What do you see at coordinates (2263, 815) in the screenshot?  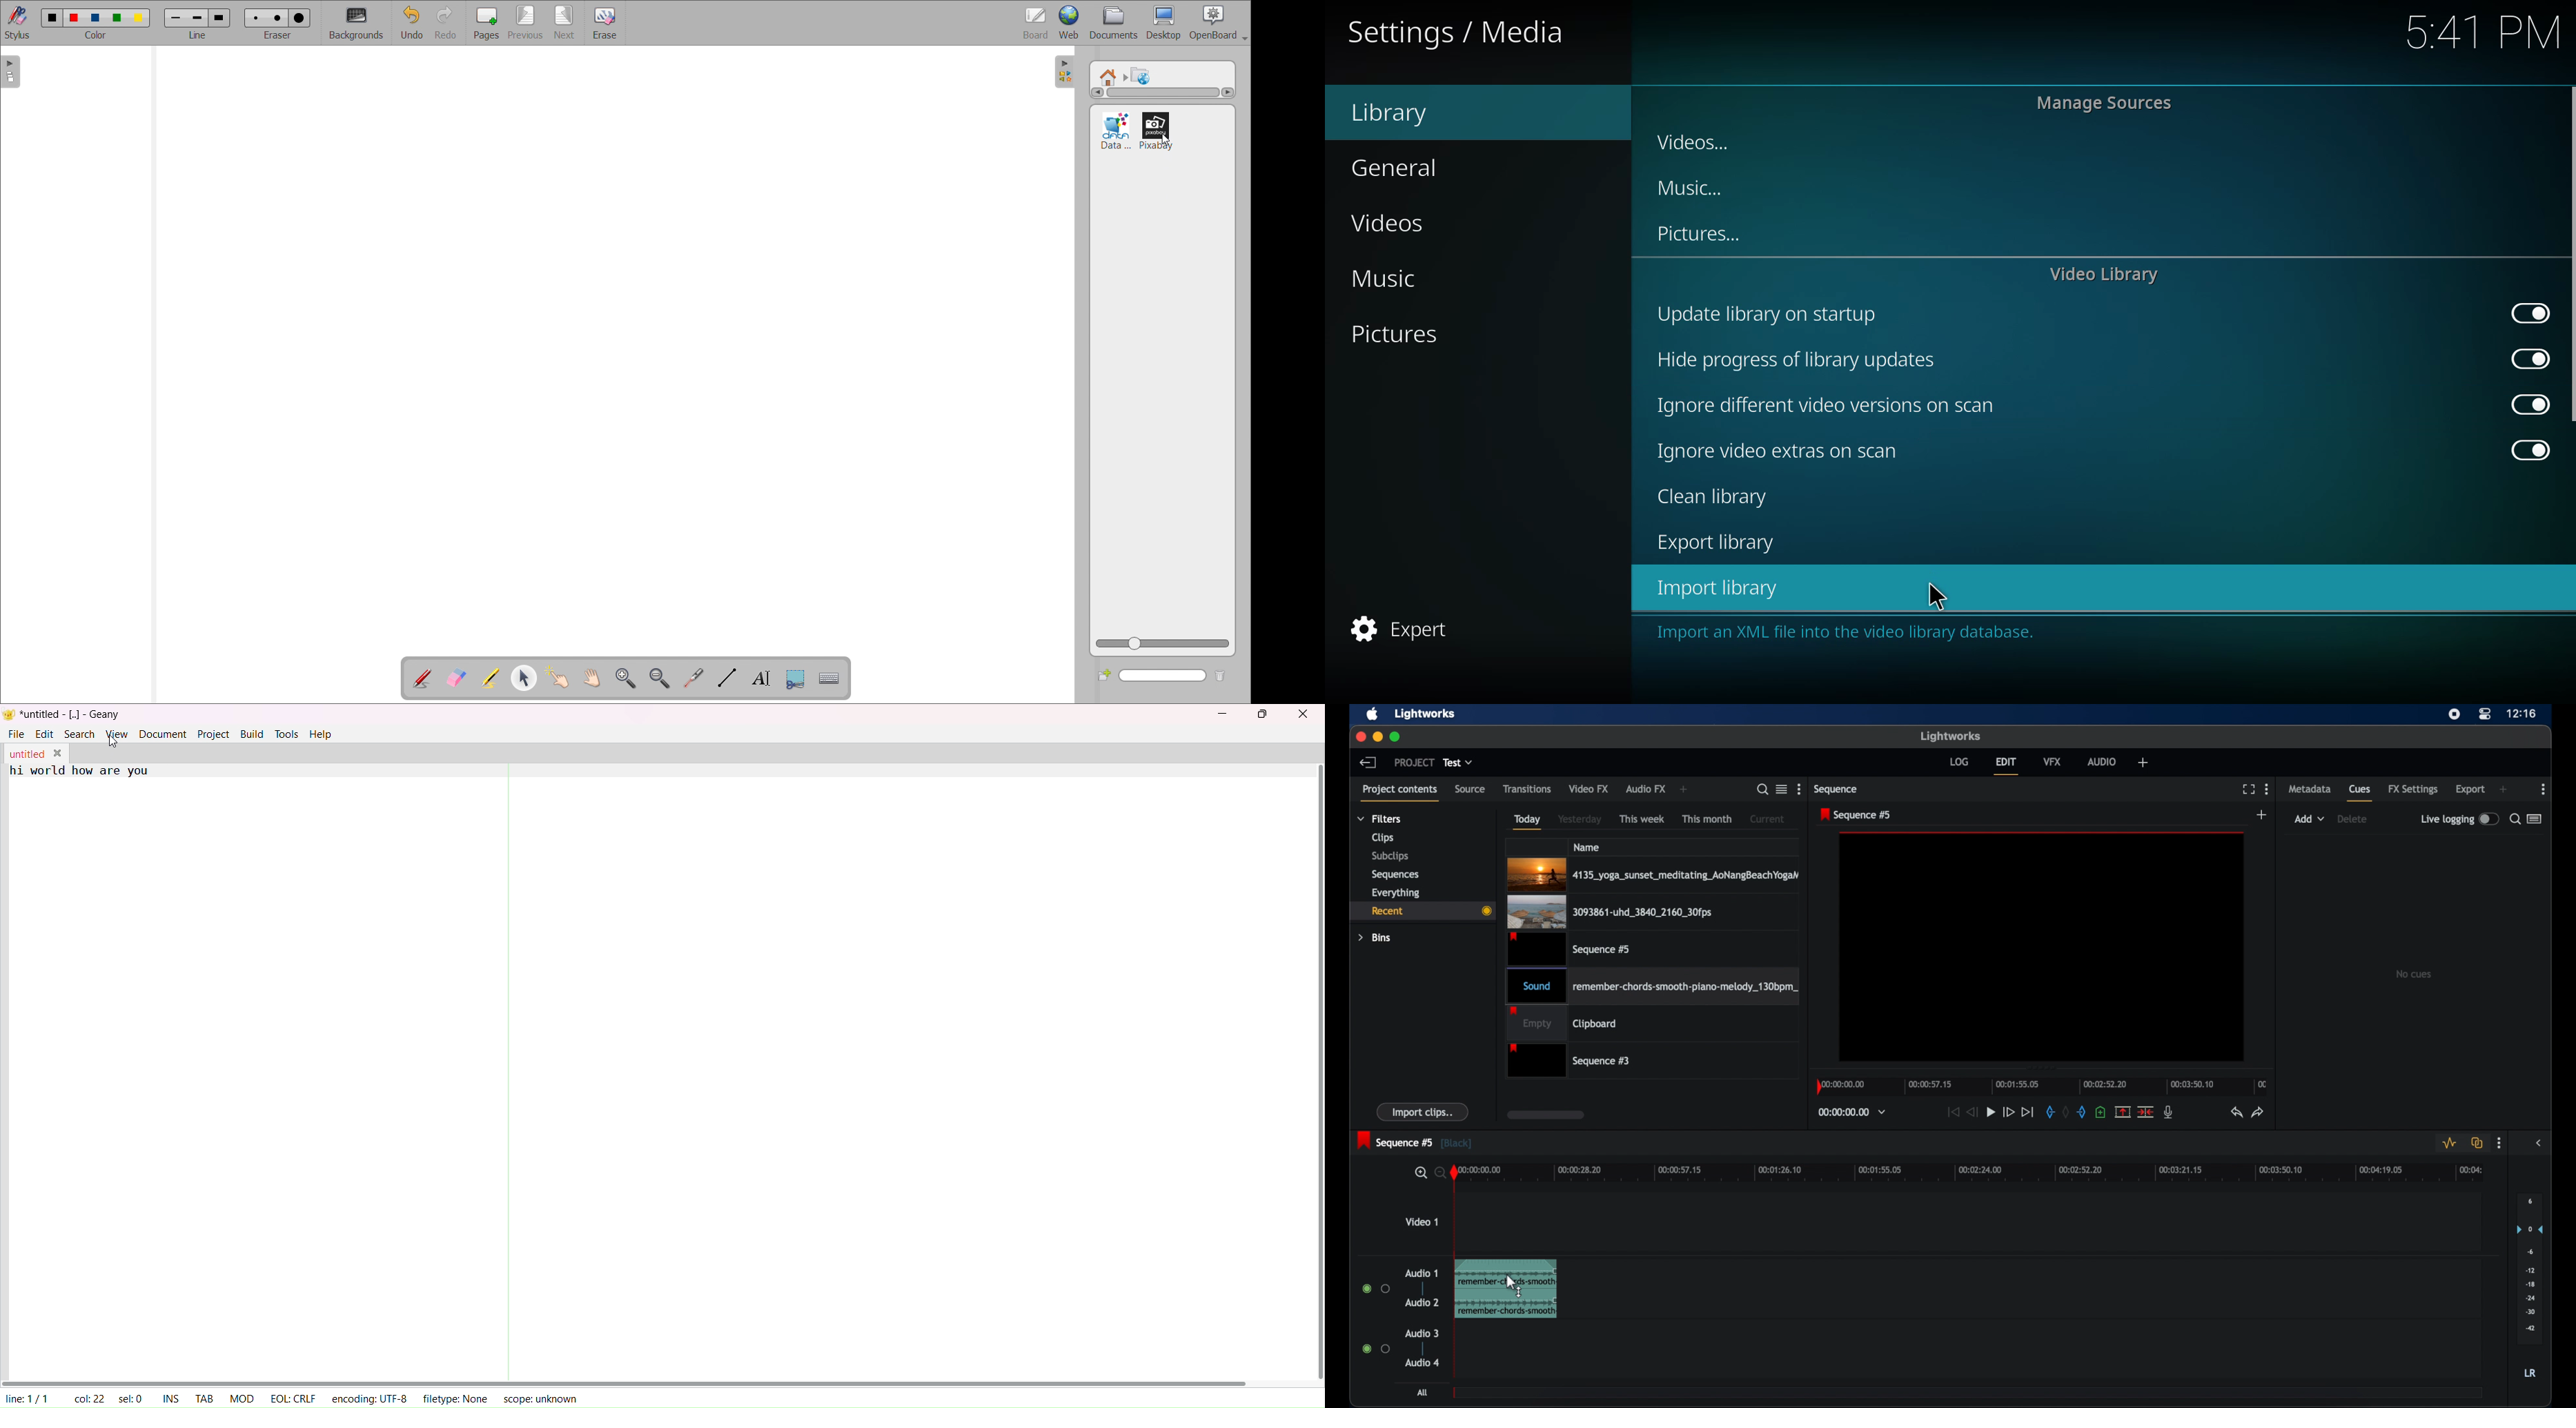 I see `add` at bounding box center [2263, 815].